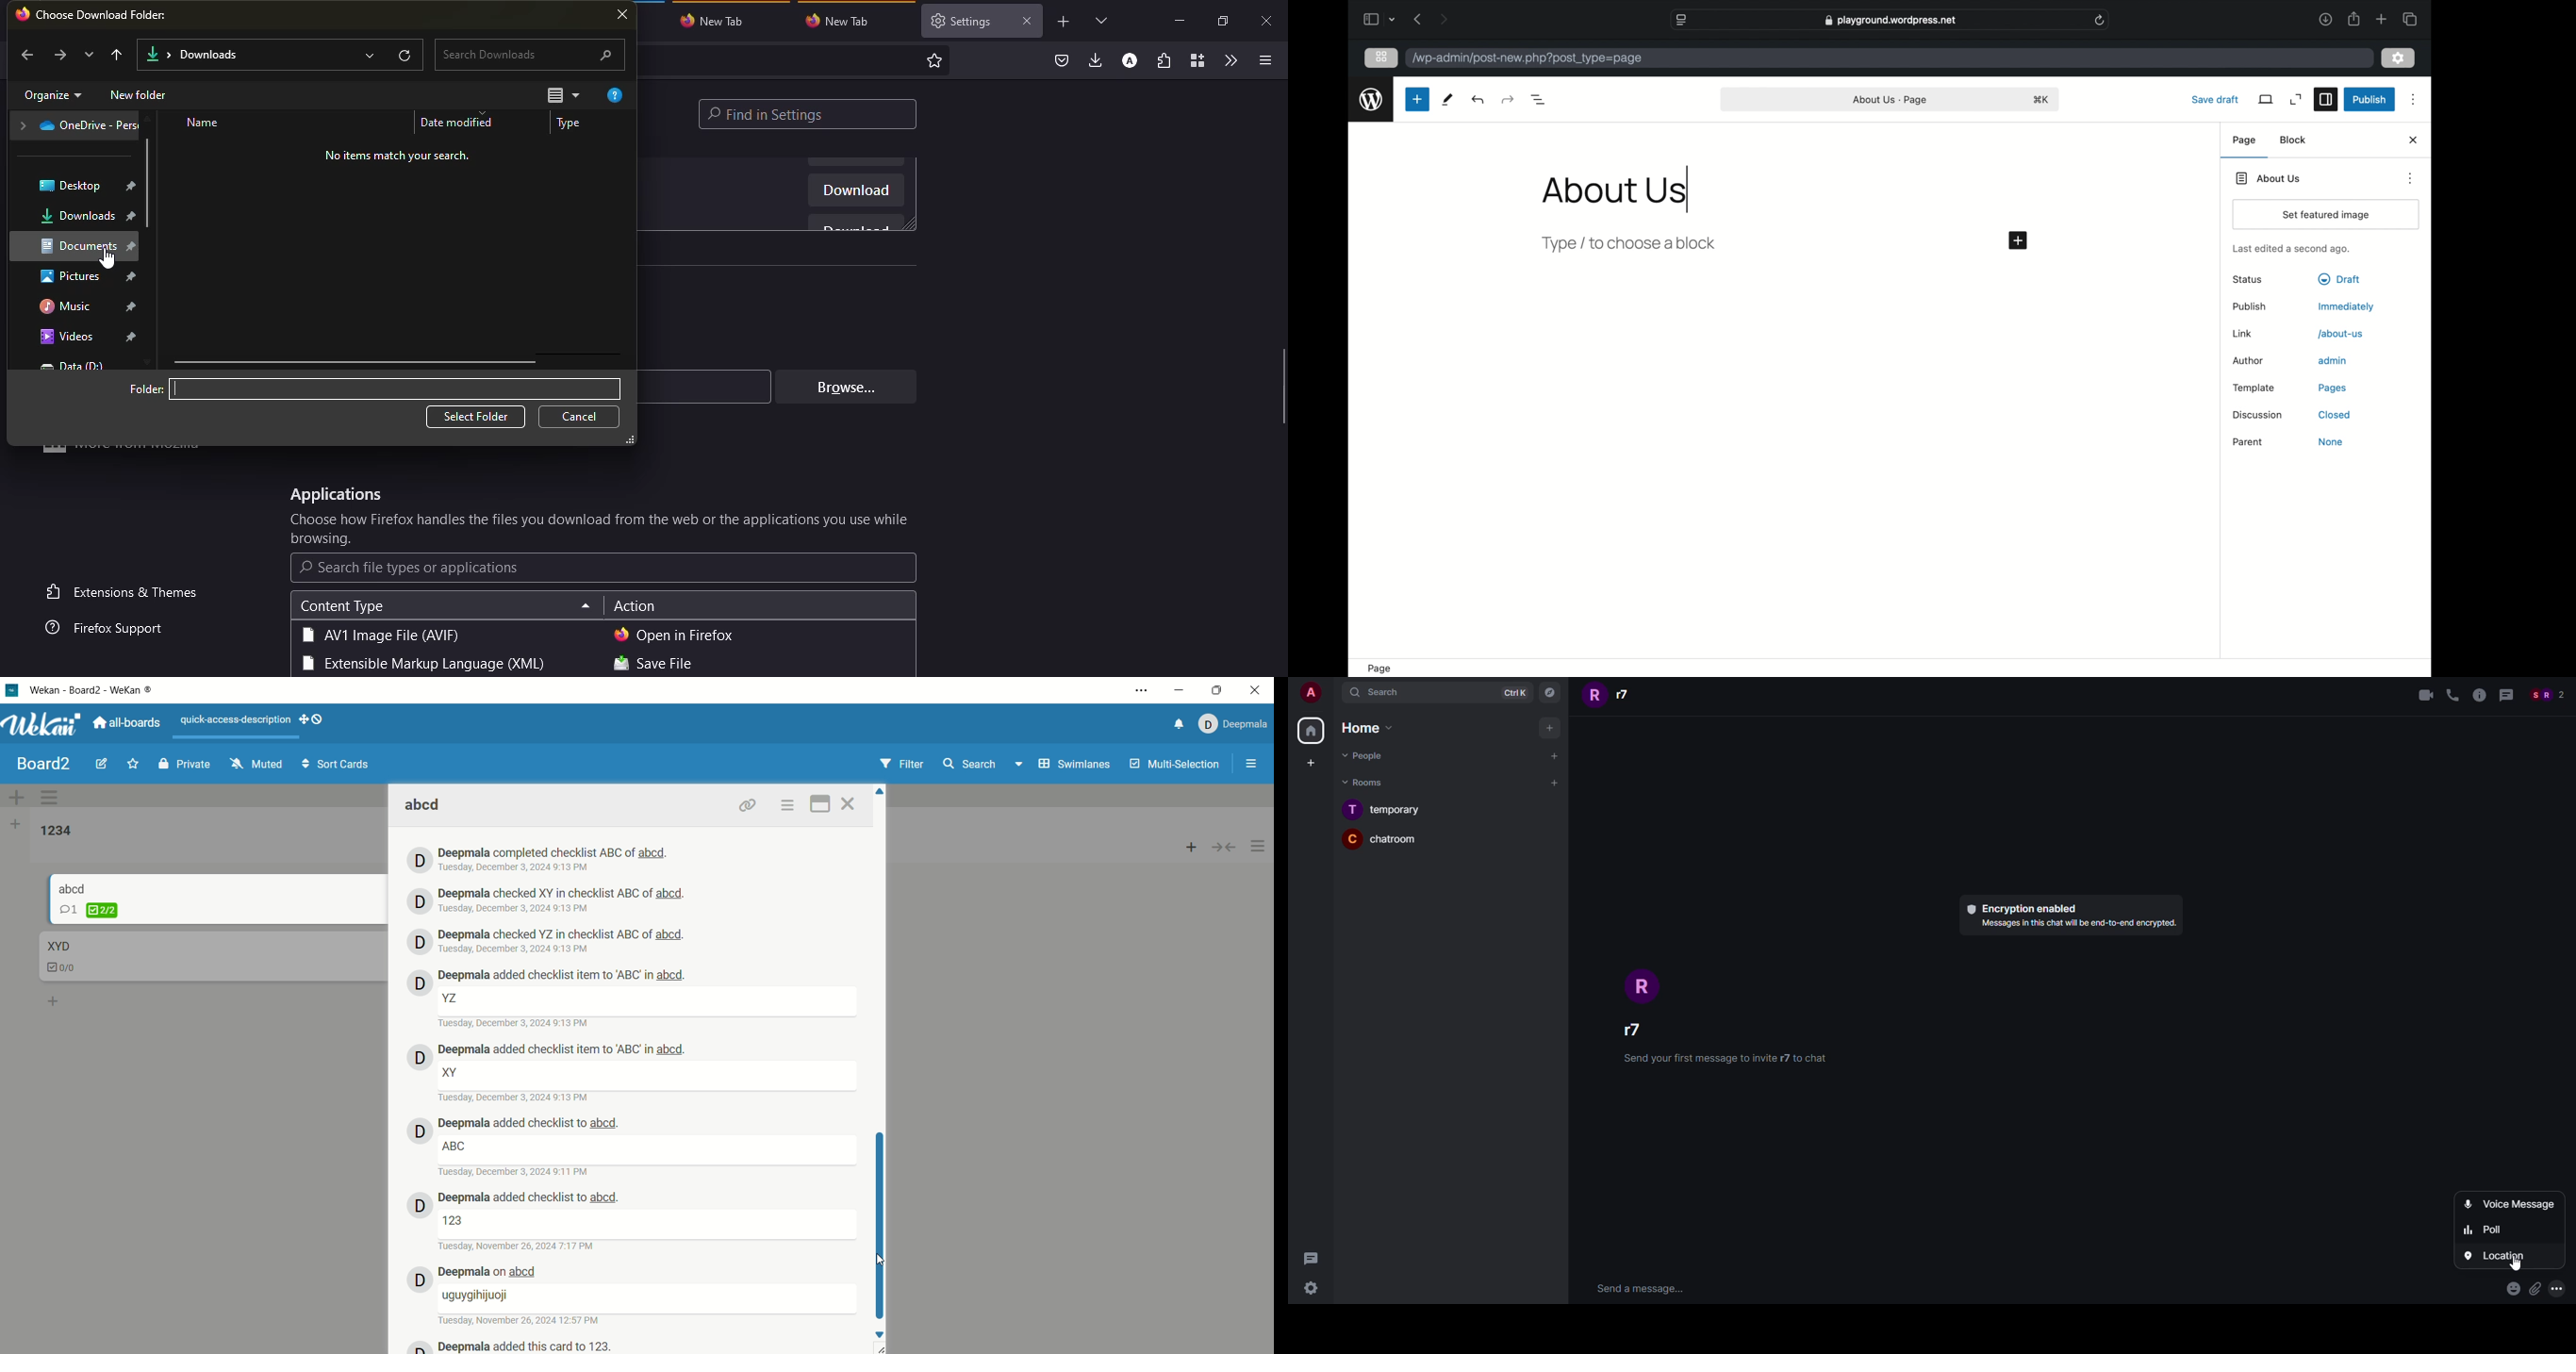 The width and height of the screenshot is (2576, 1372). I want to click on avatar, so click(418, 1057).